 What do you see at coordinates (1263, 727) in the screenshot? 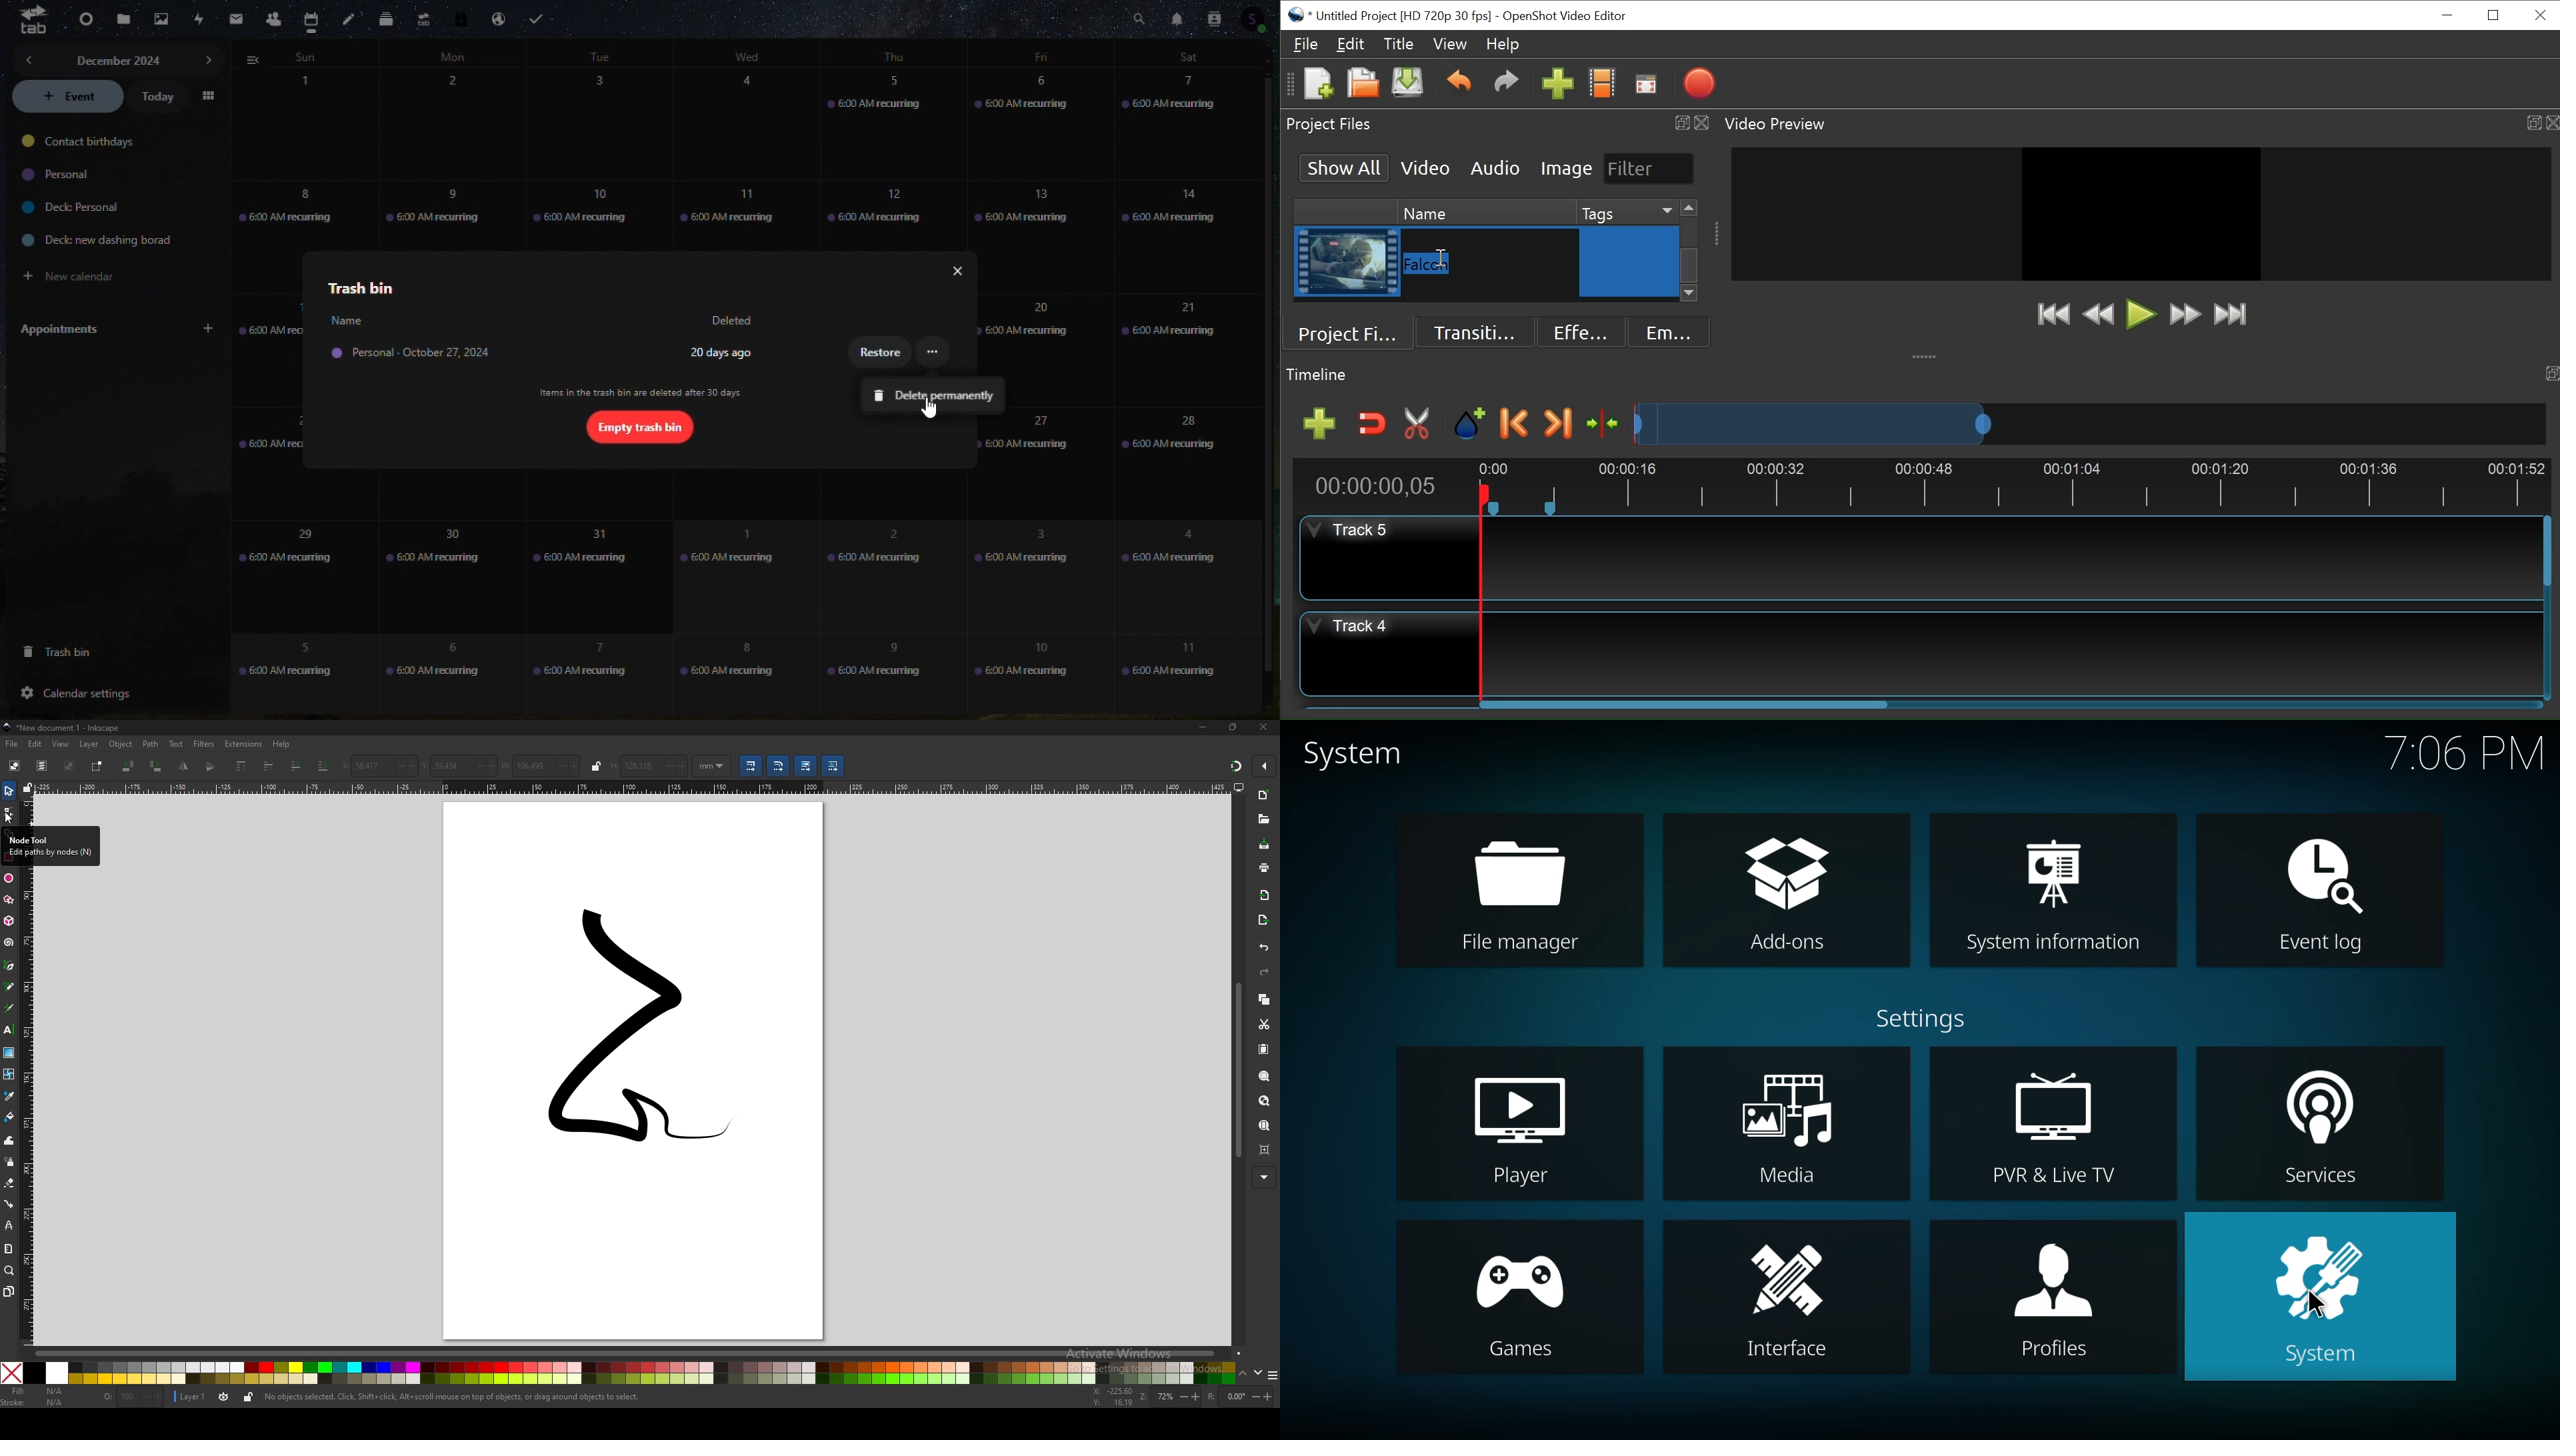
I see `close` at bounding box center [1263, 727].